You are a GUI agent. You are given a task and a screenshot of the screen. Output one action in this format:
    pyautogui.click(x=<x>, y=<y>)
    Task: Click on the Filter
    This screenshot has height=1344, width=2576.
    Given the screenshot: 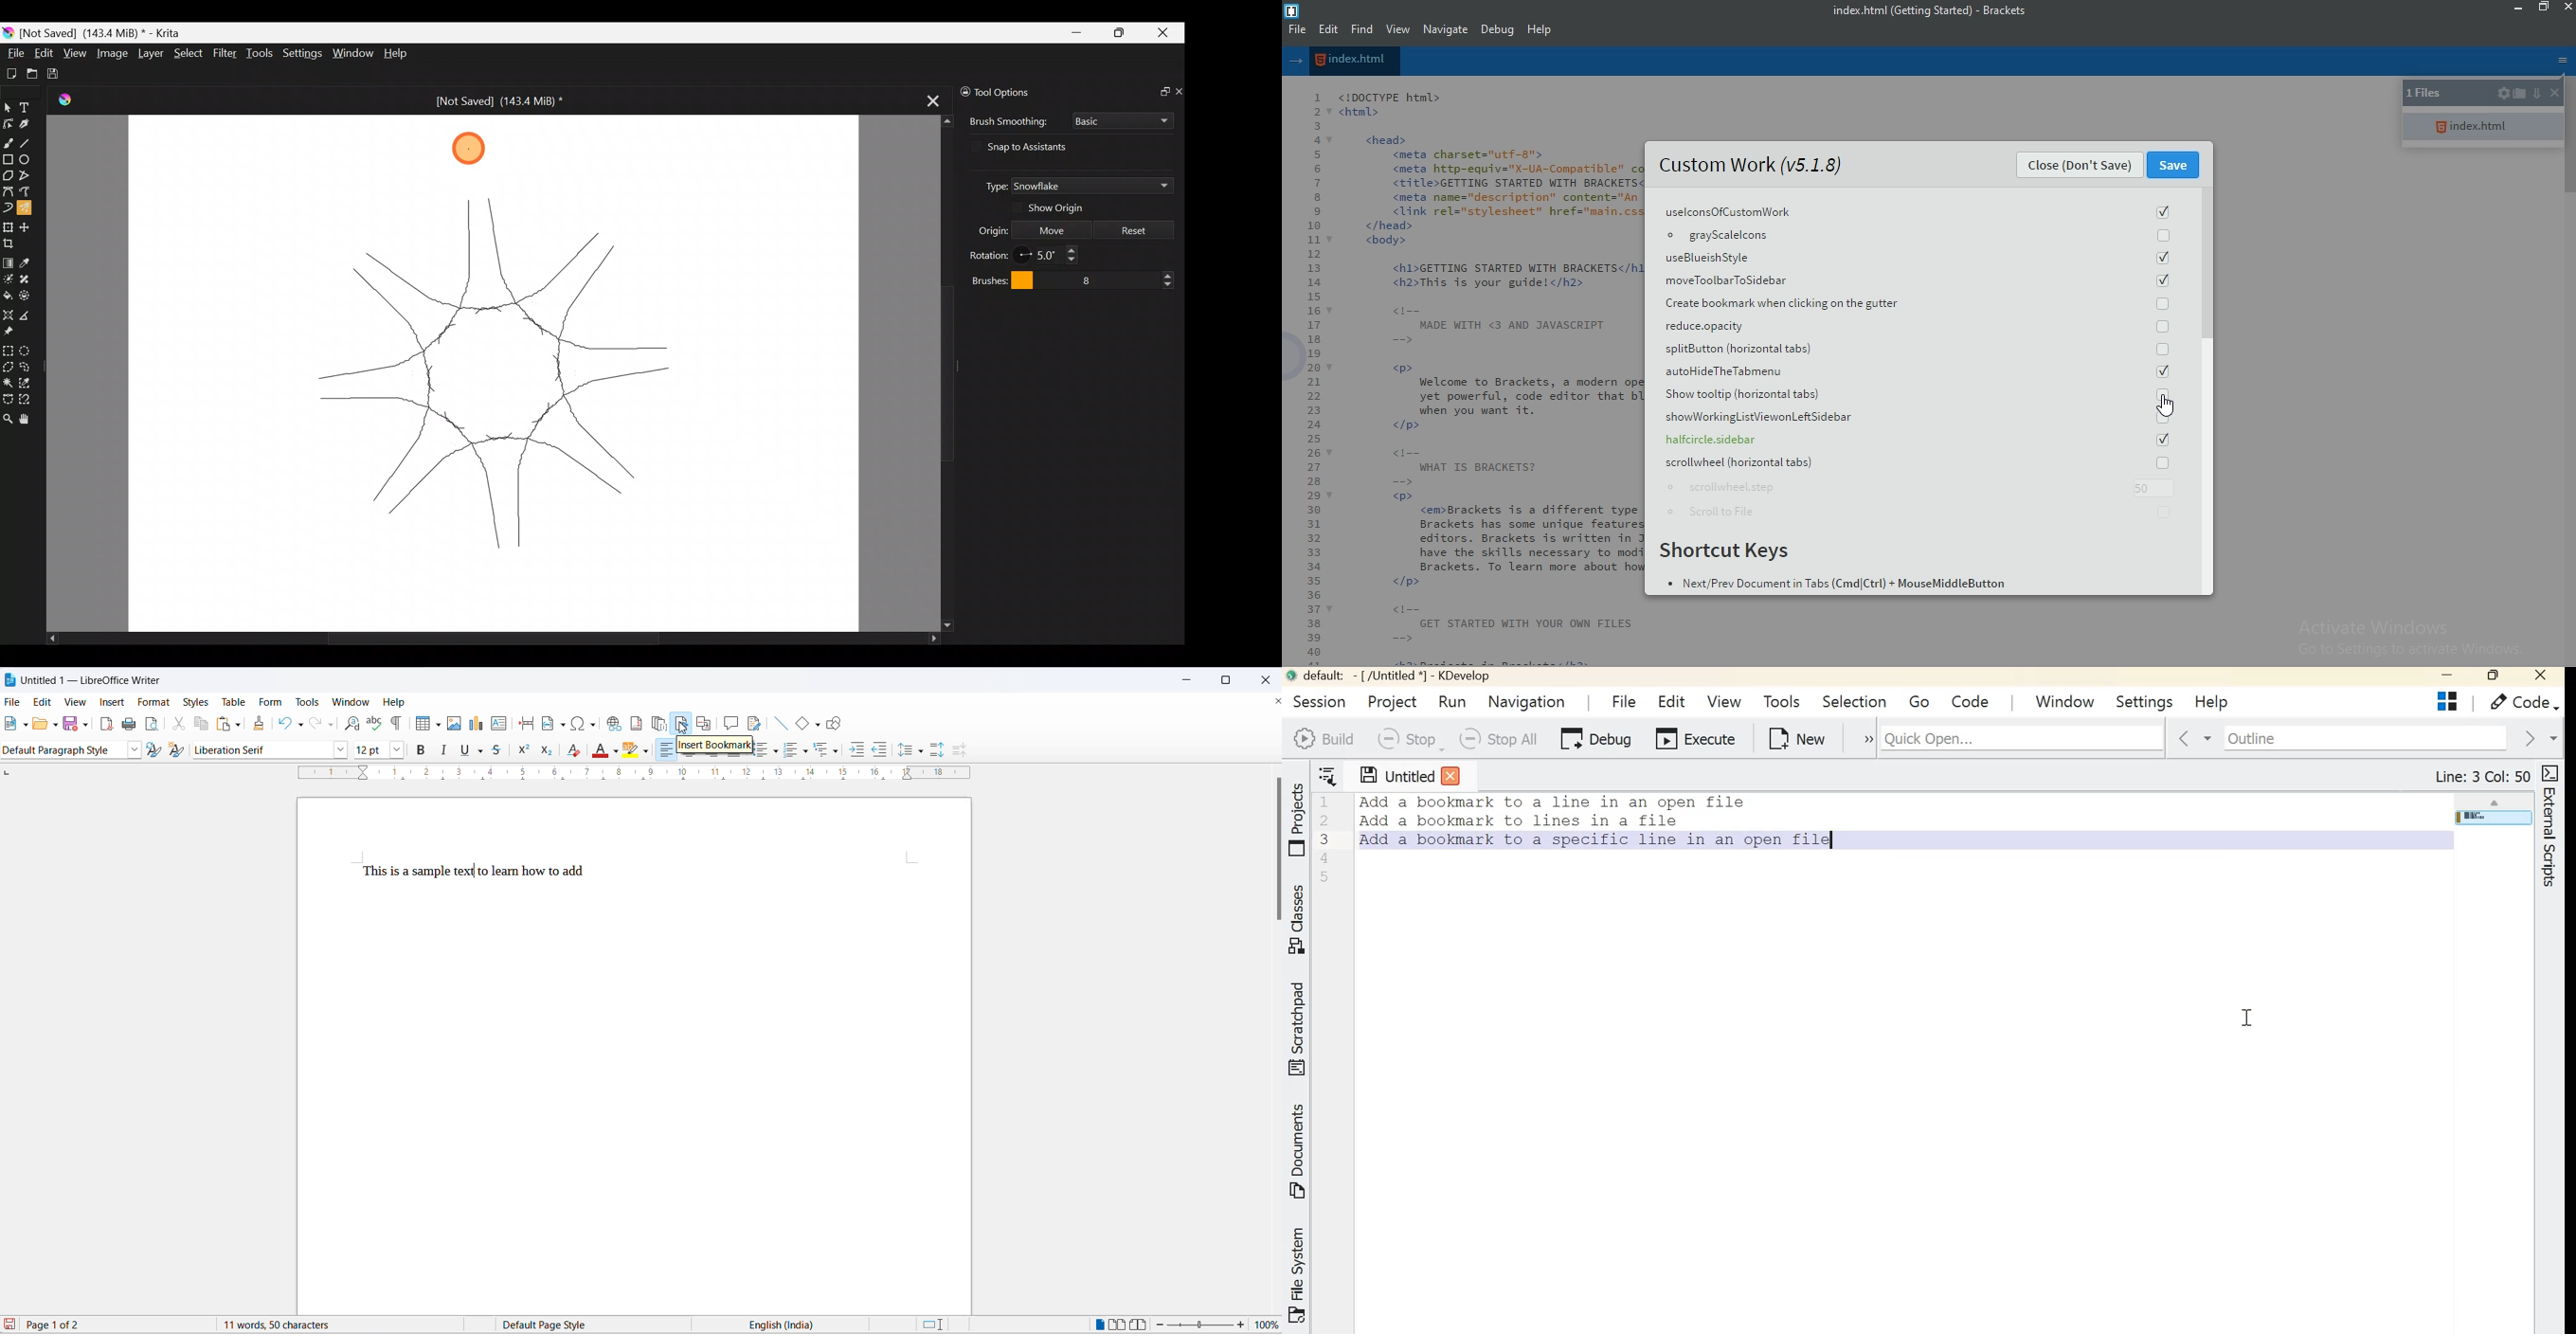 What is the action you would take?
    pyautogui.click(x=227, y=54)
    